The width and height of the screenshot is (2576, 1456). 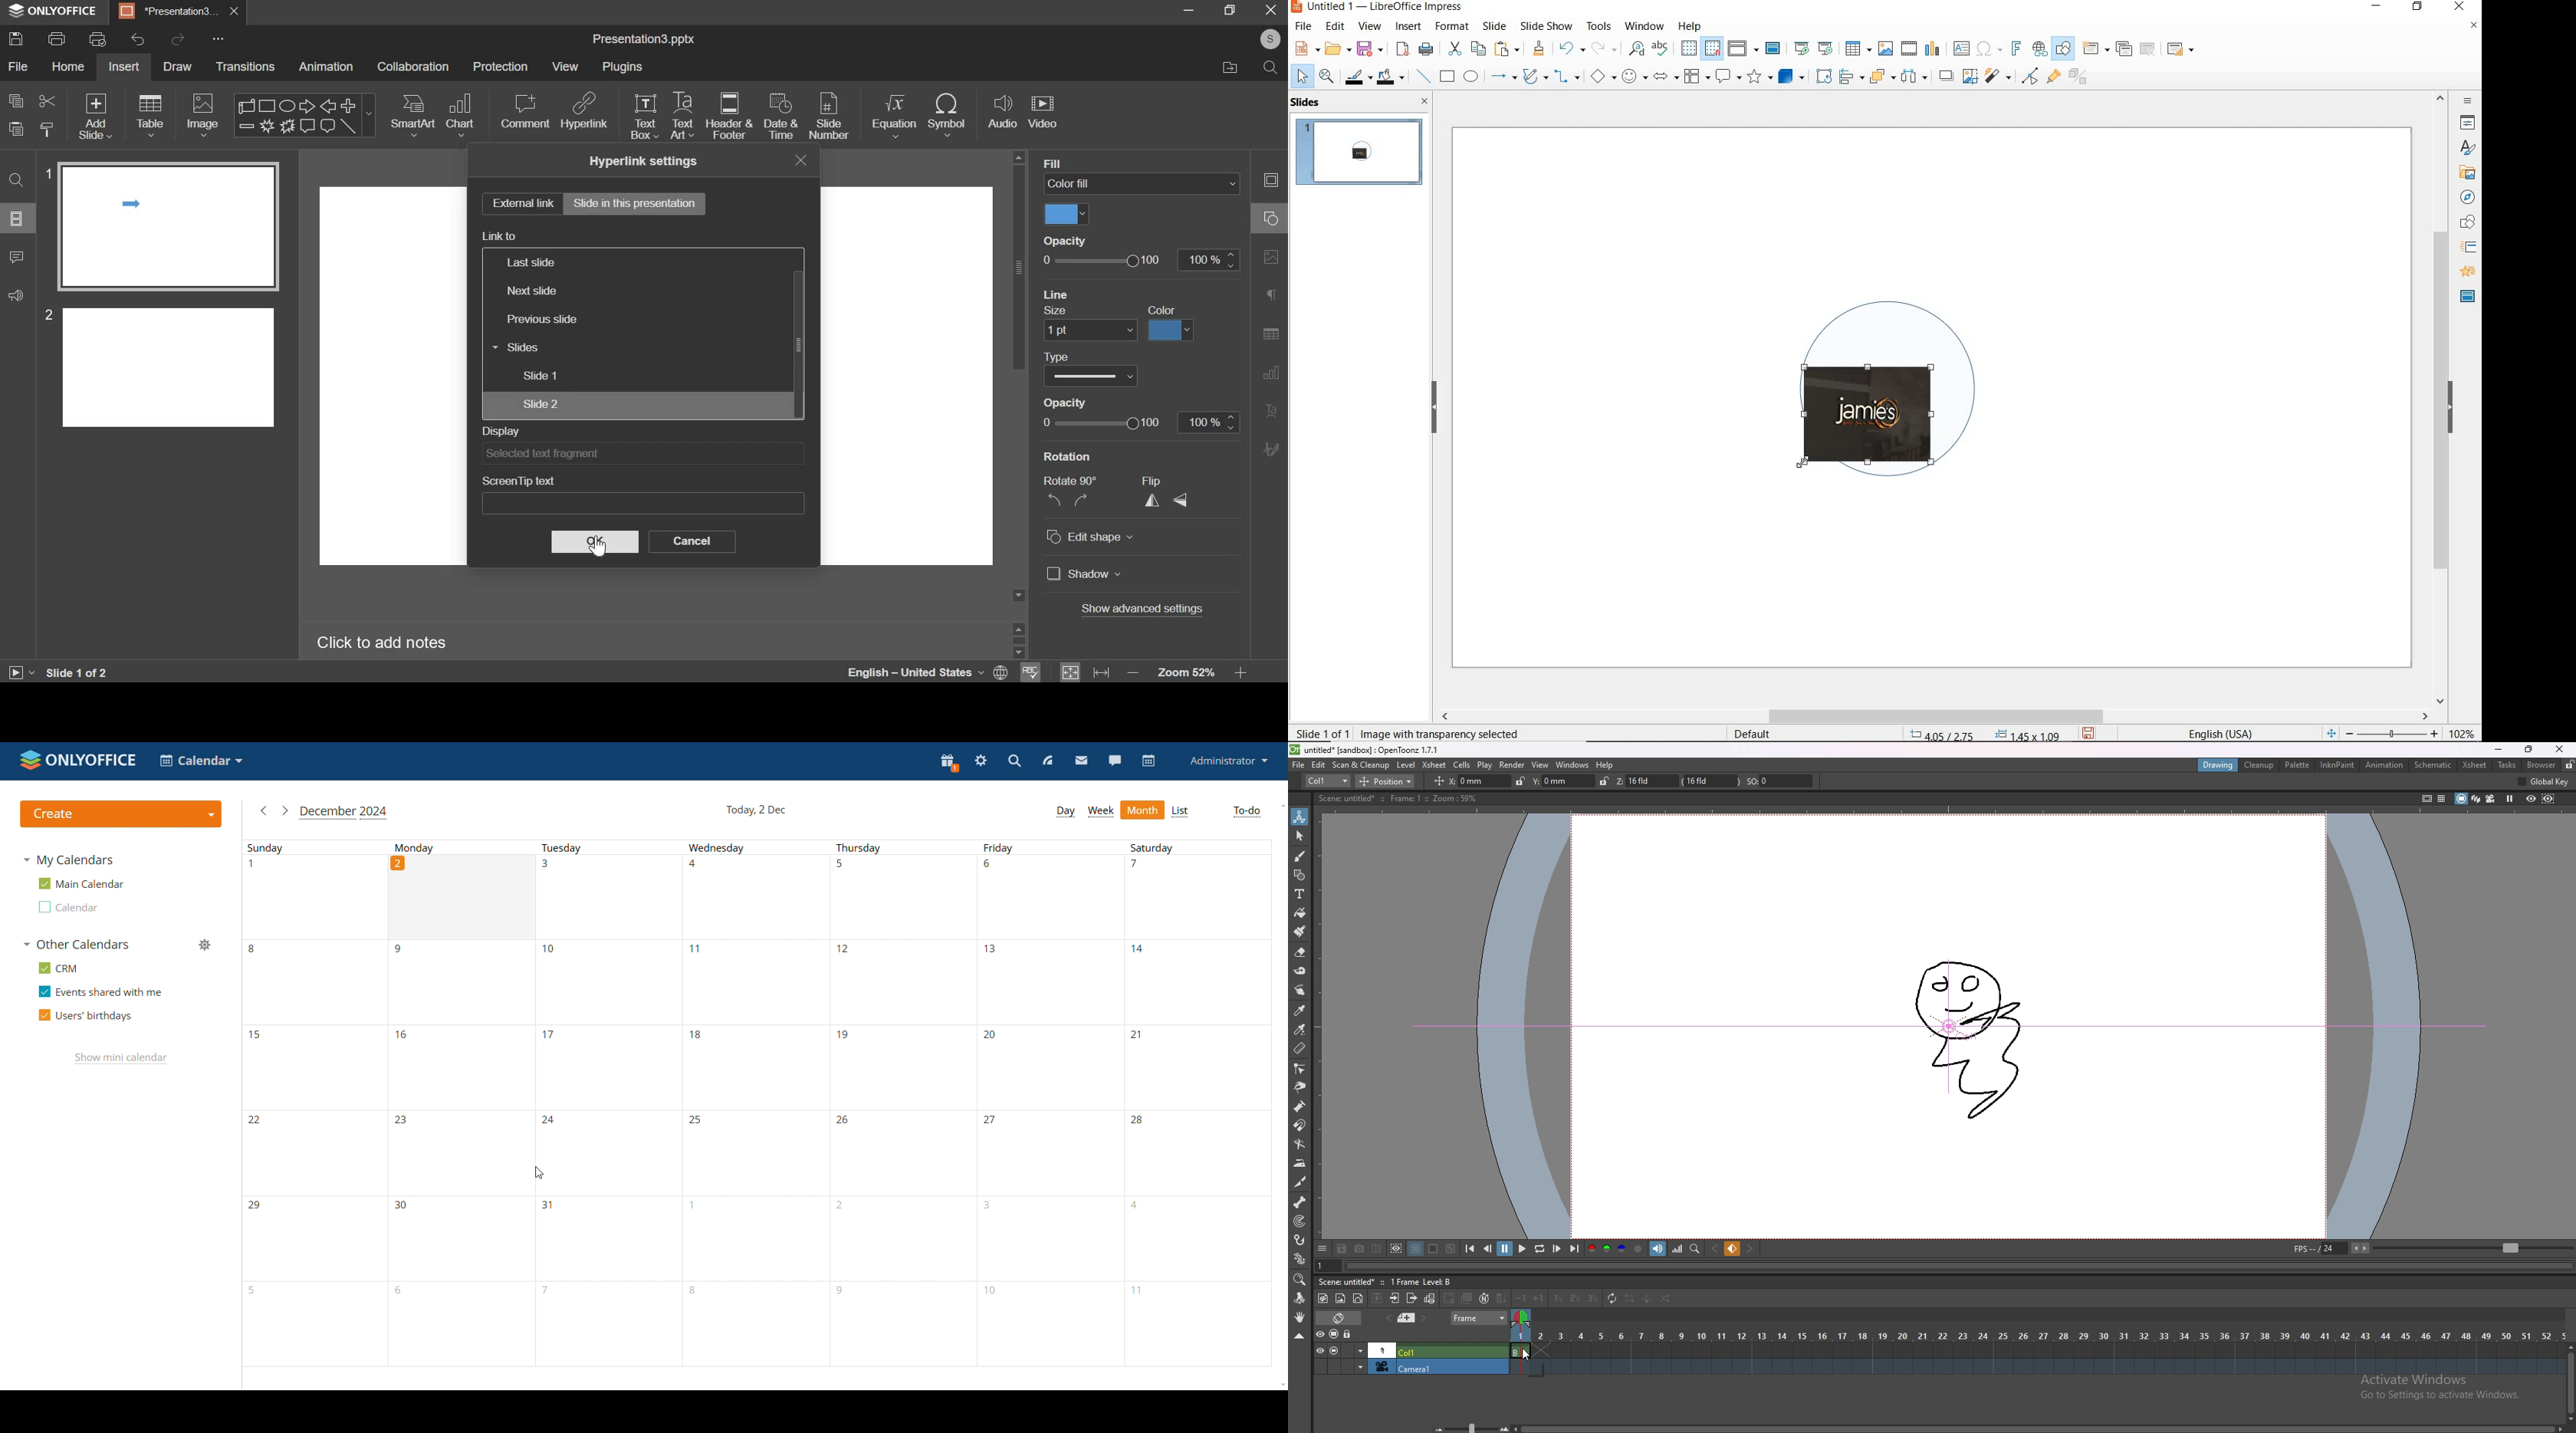 I want to click on play, so click(x=20, y=673).